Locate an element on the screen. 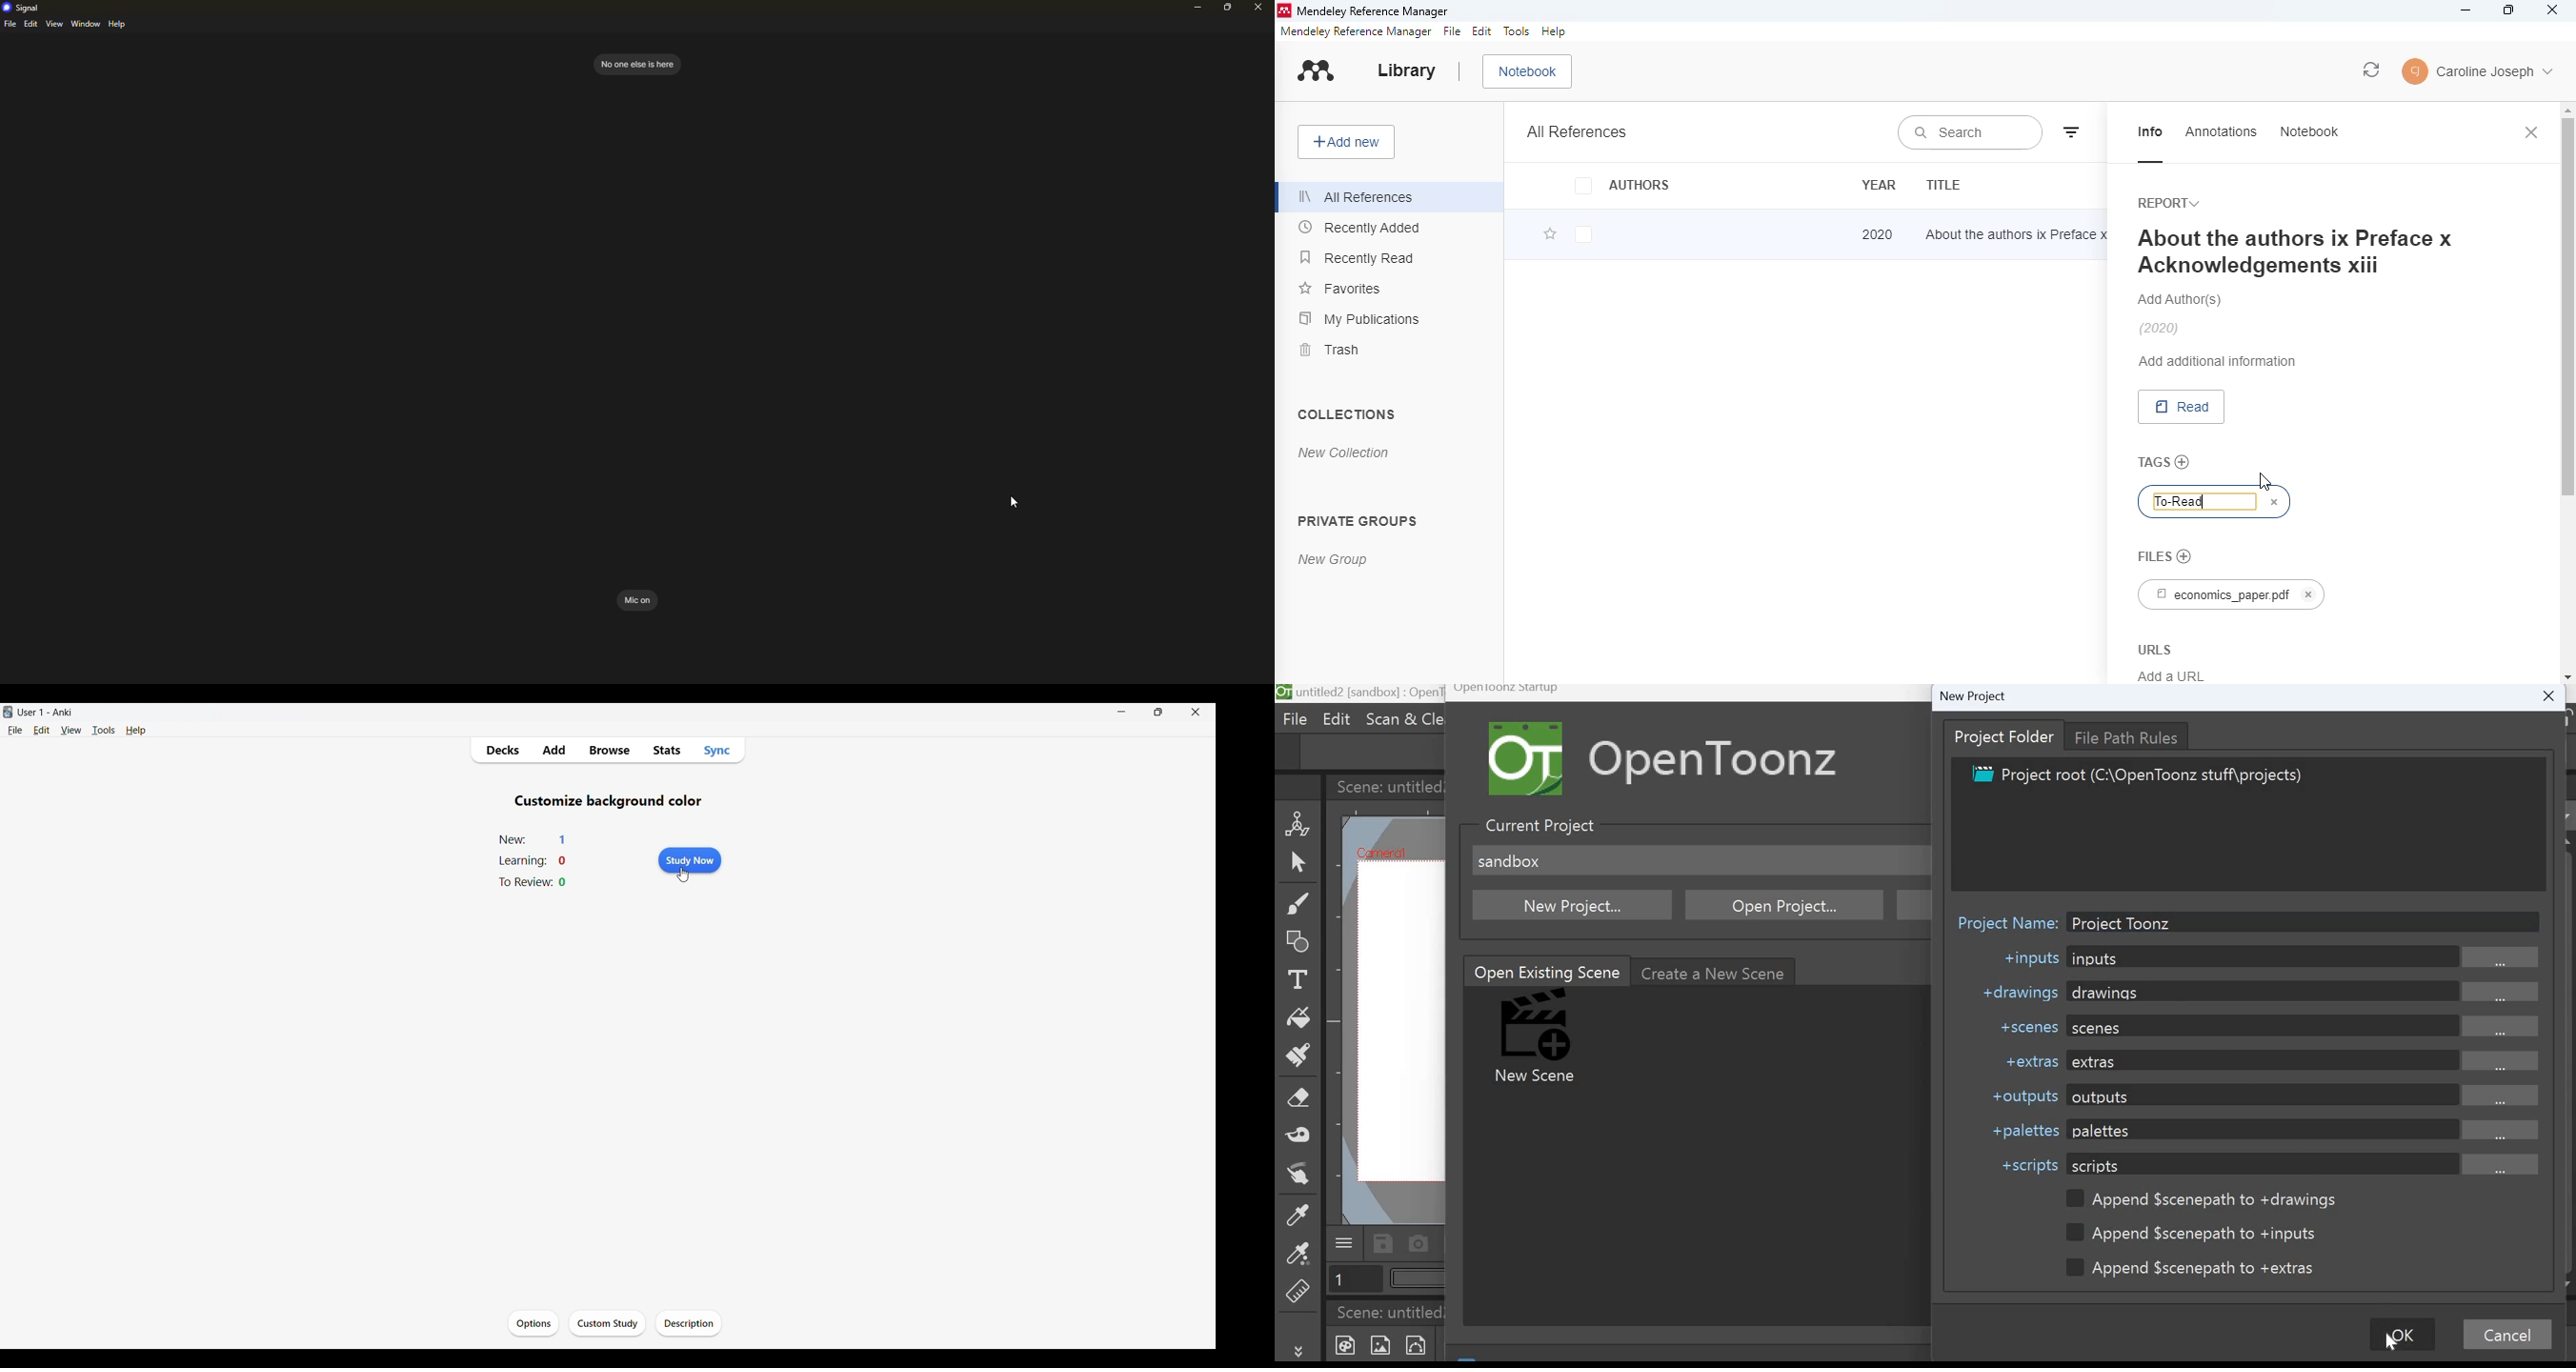 This screenshot has width=2576, height=1372. Indicates new cards is located at coordinates (514, 840).